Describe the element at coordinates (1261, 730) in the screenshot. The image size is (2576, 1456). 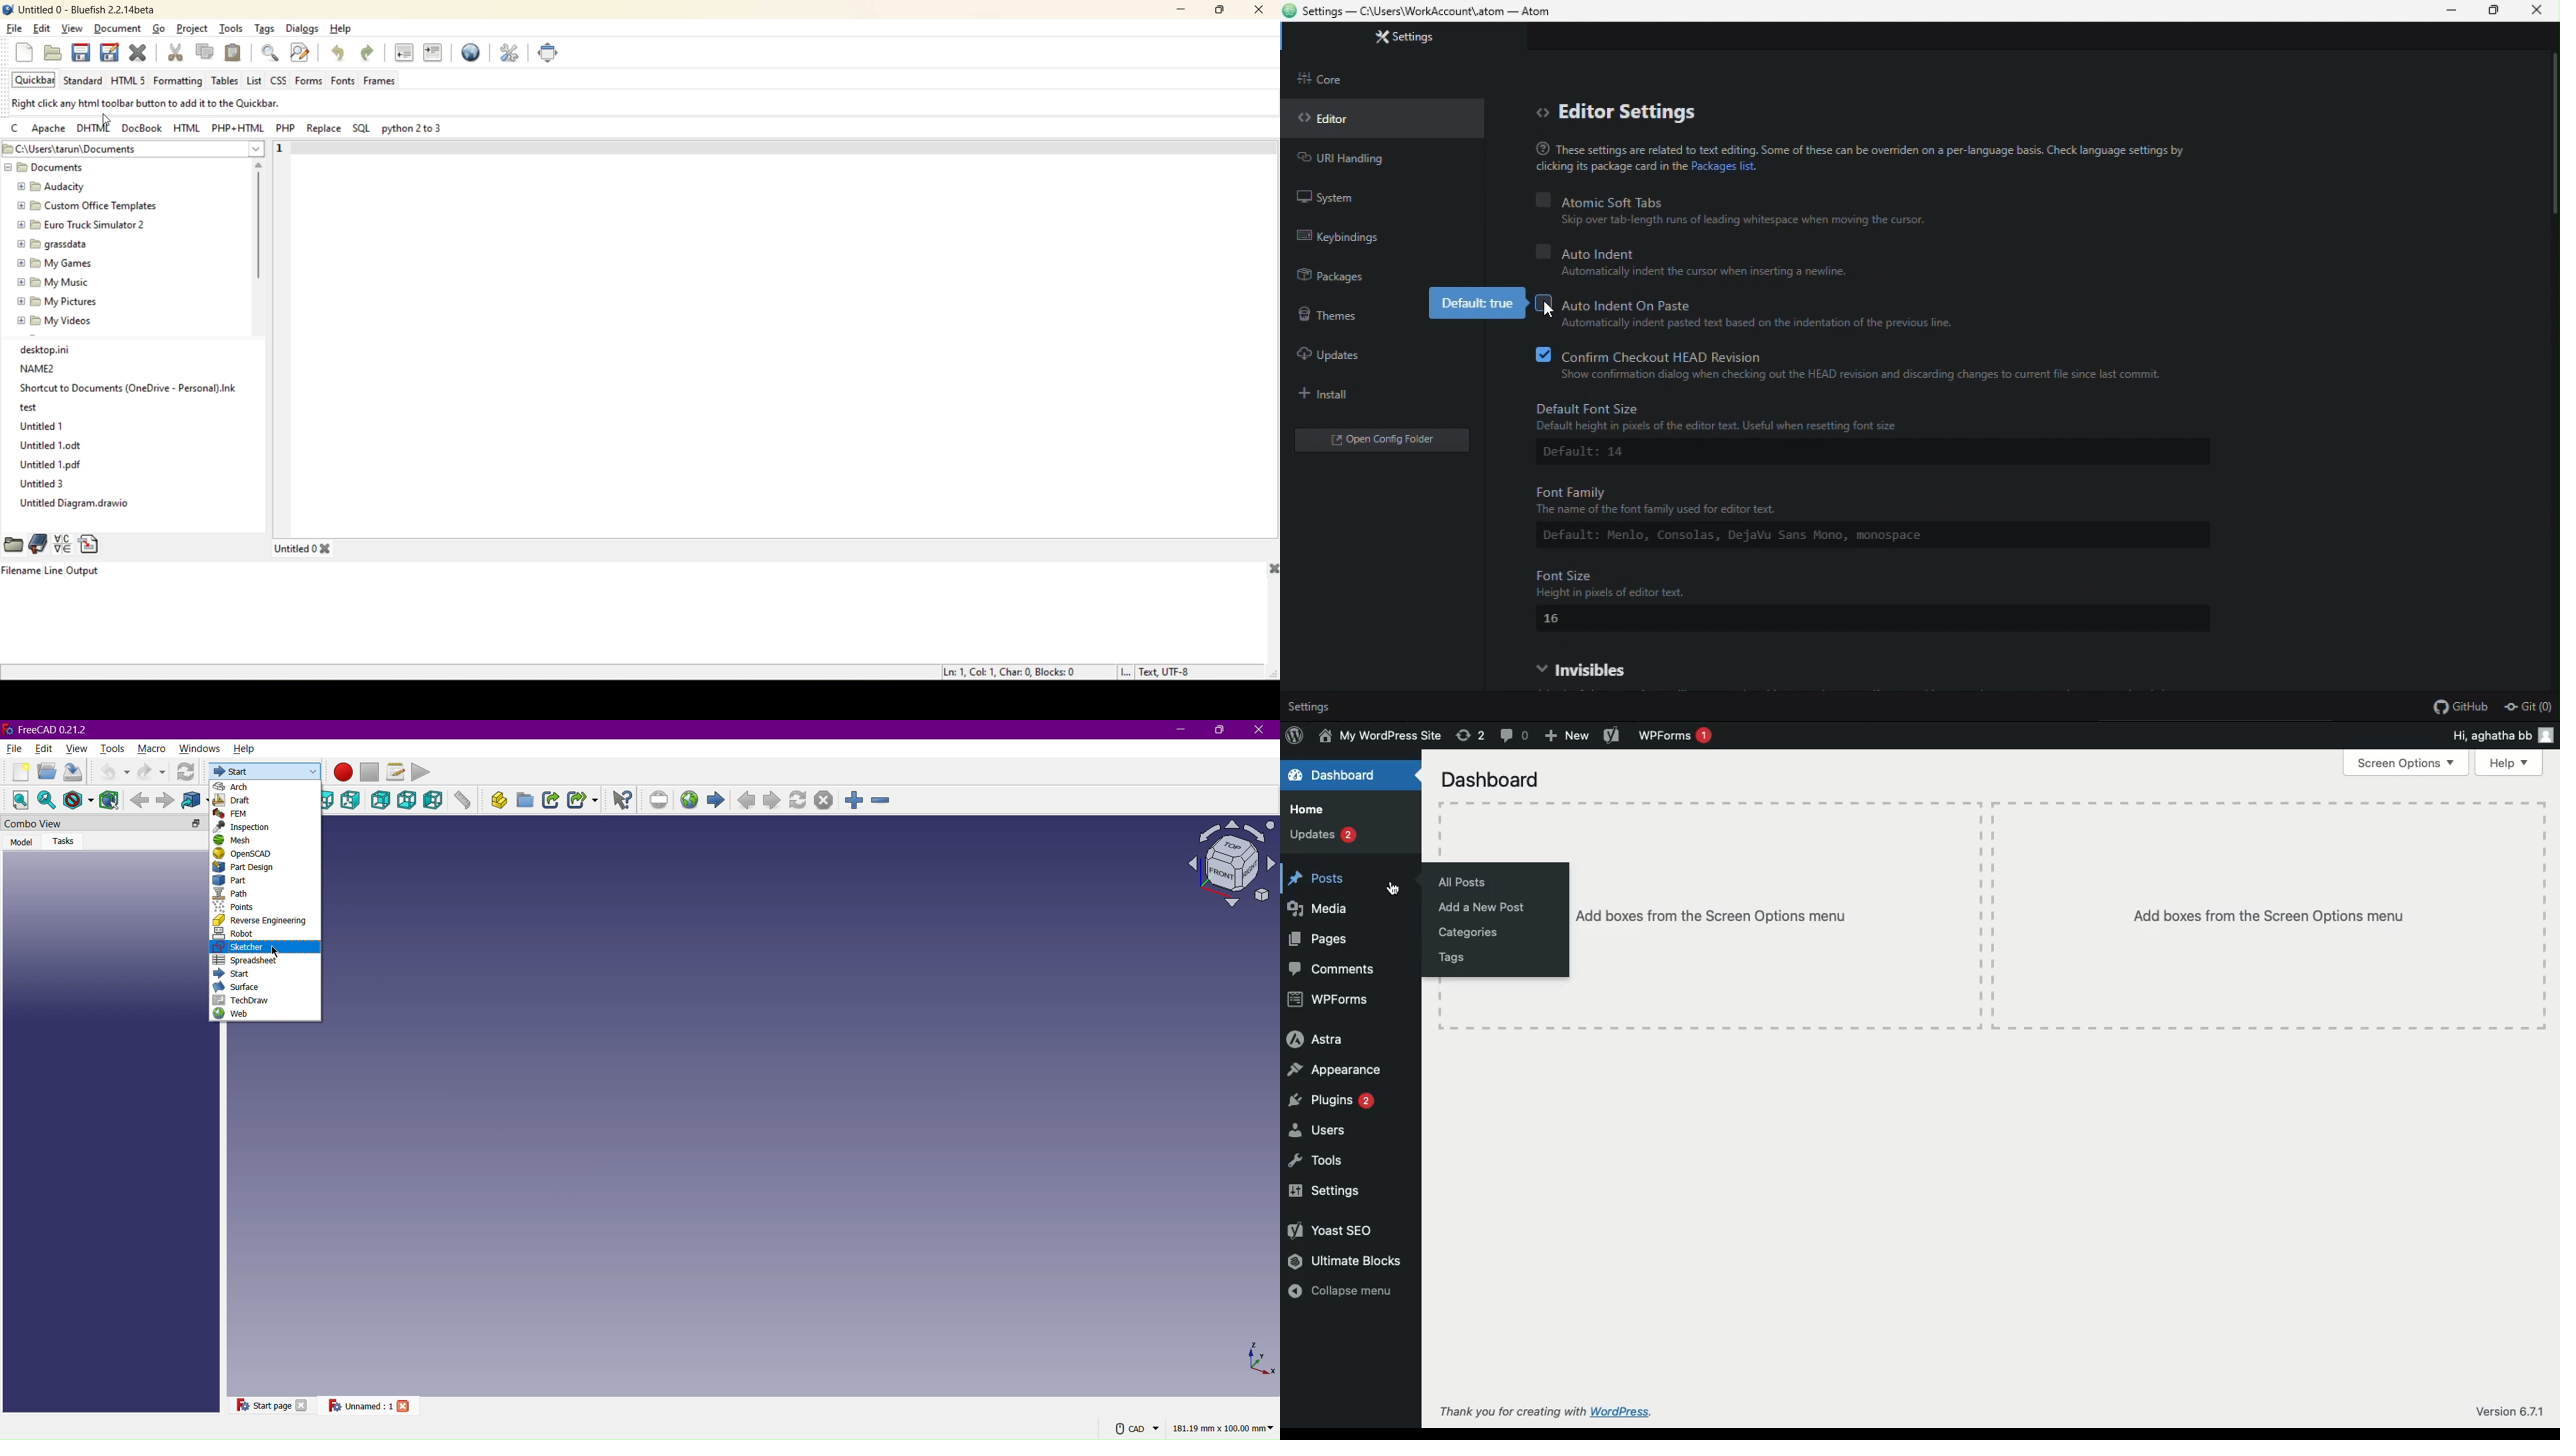
I see `Close` at that location.